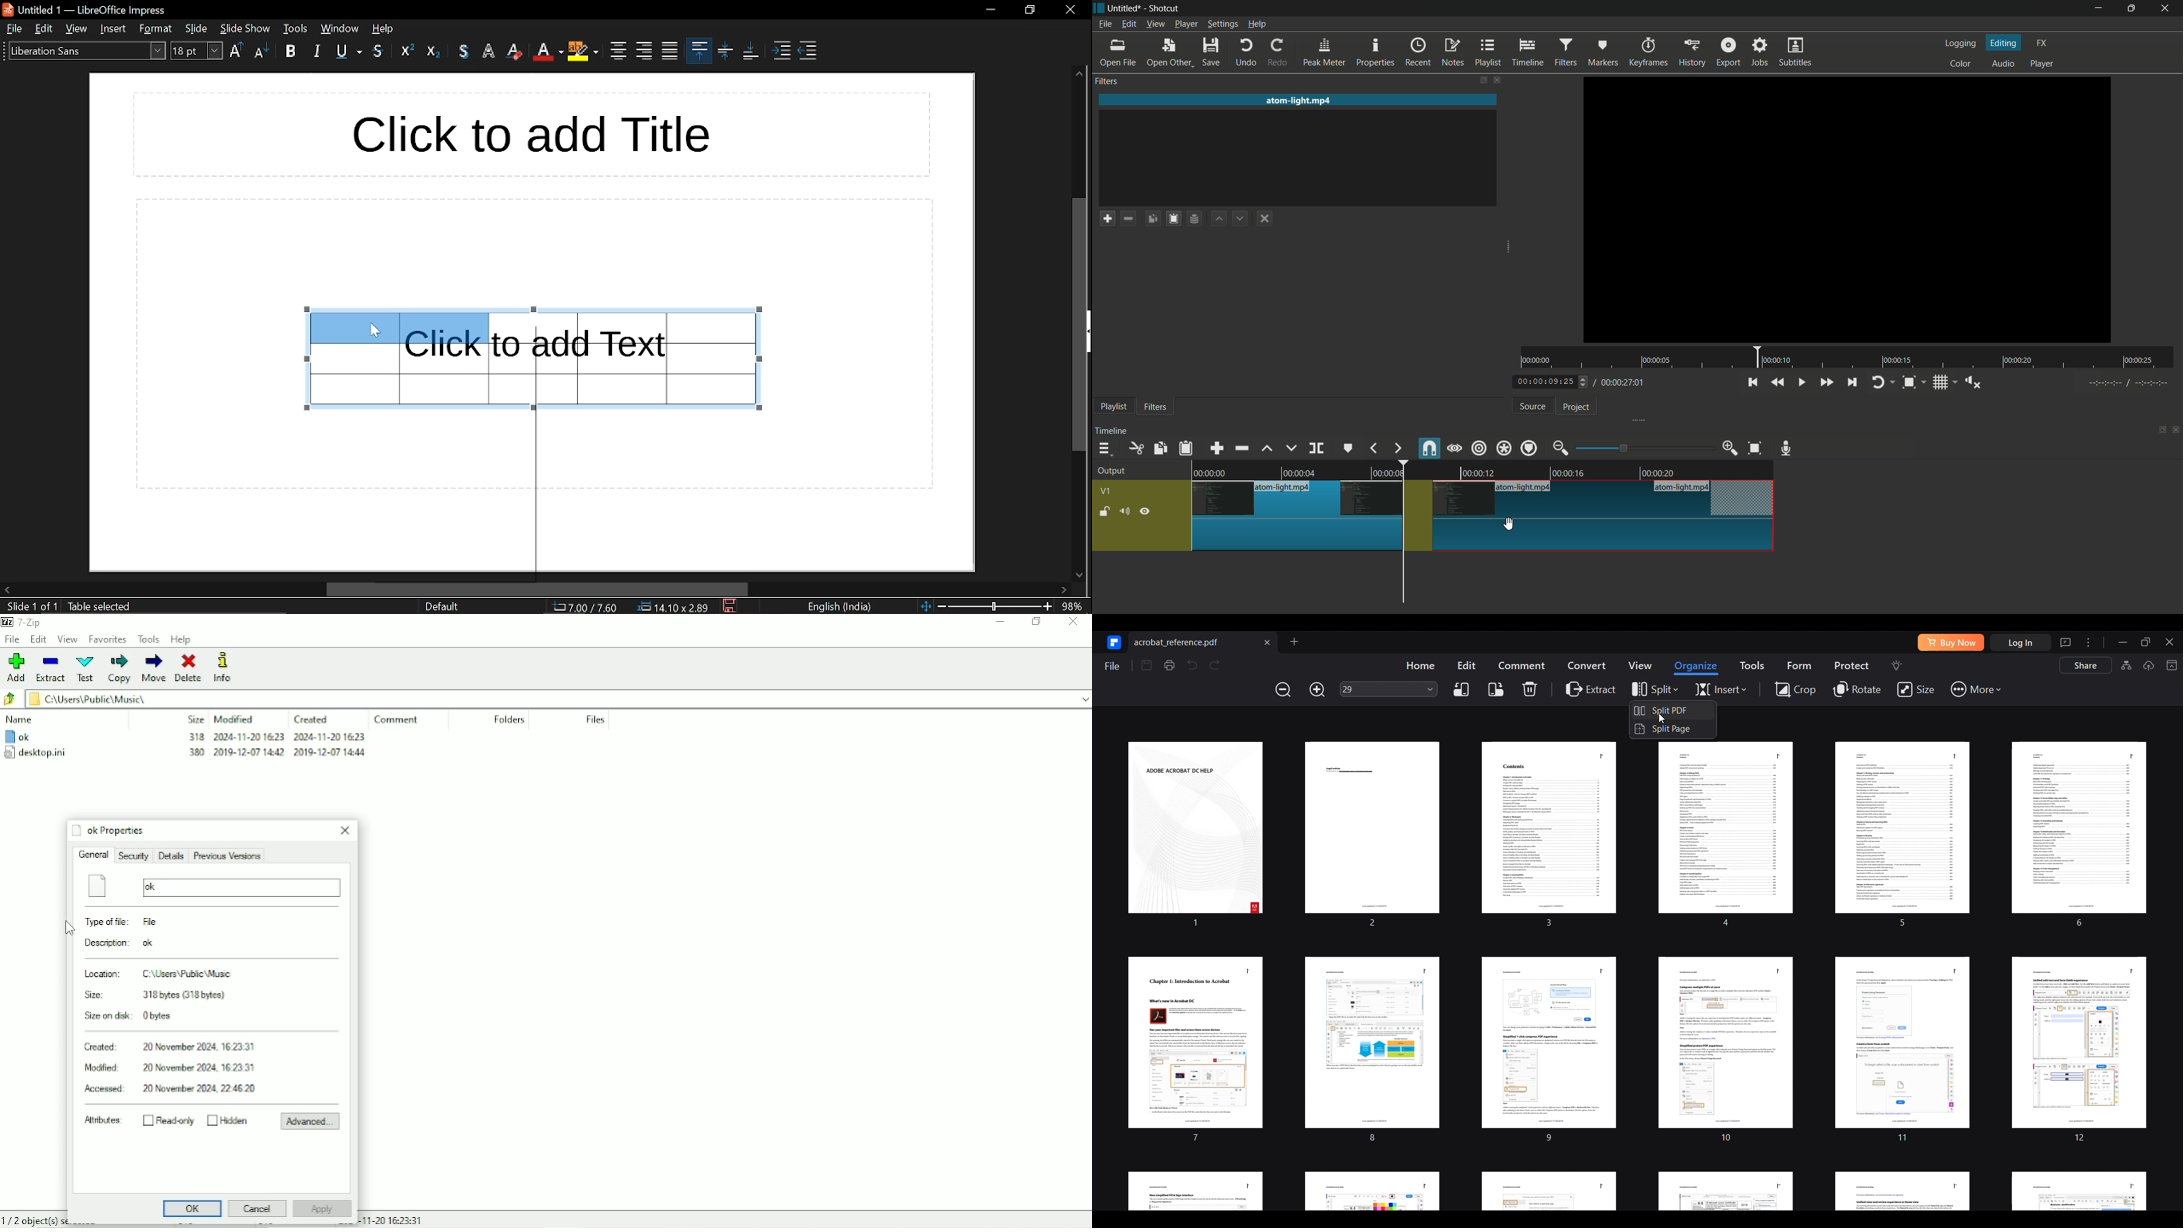  Describe the element at coordinates (1480, 449) in the screenshot. I see `ripple` at that location.